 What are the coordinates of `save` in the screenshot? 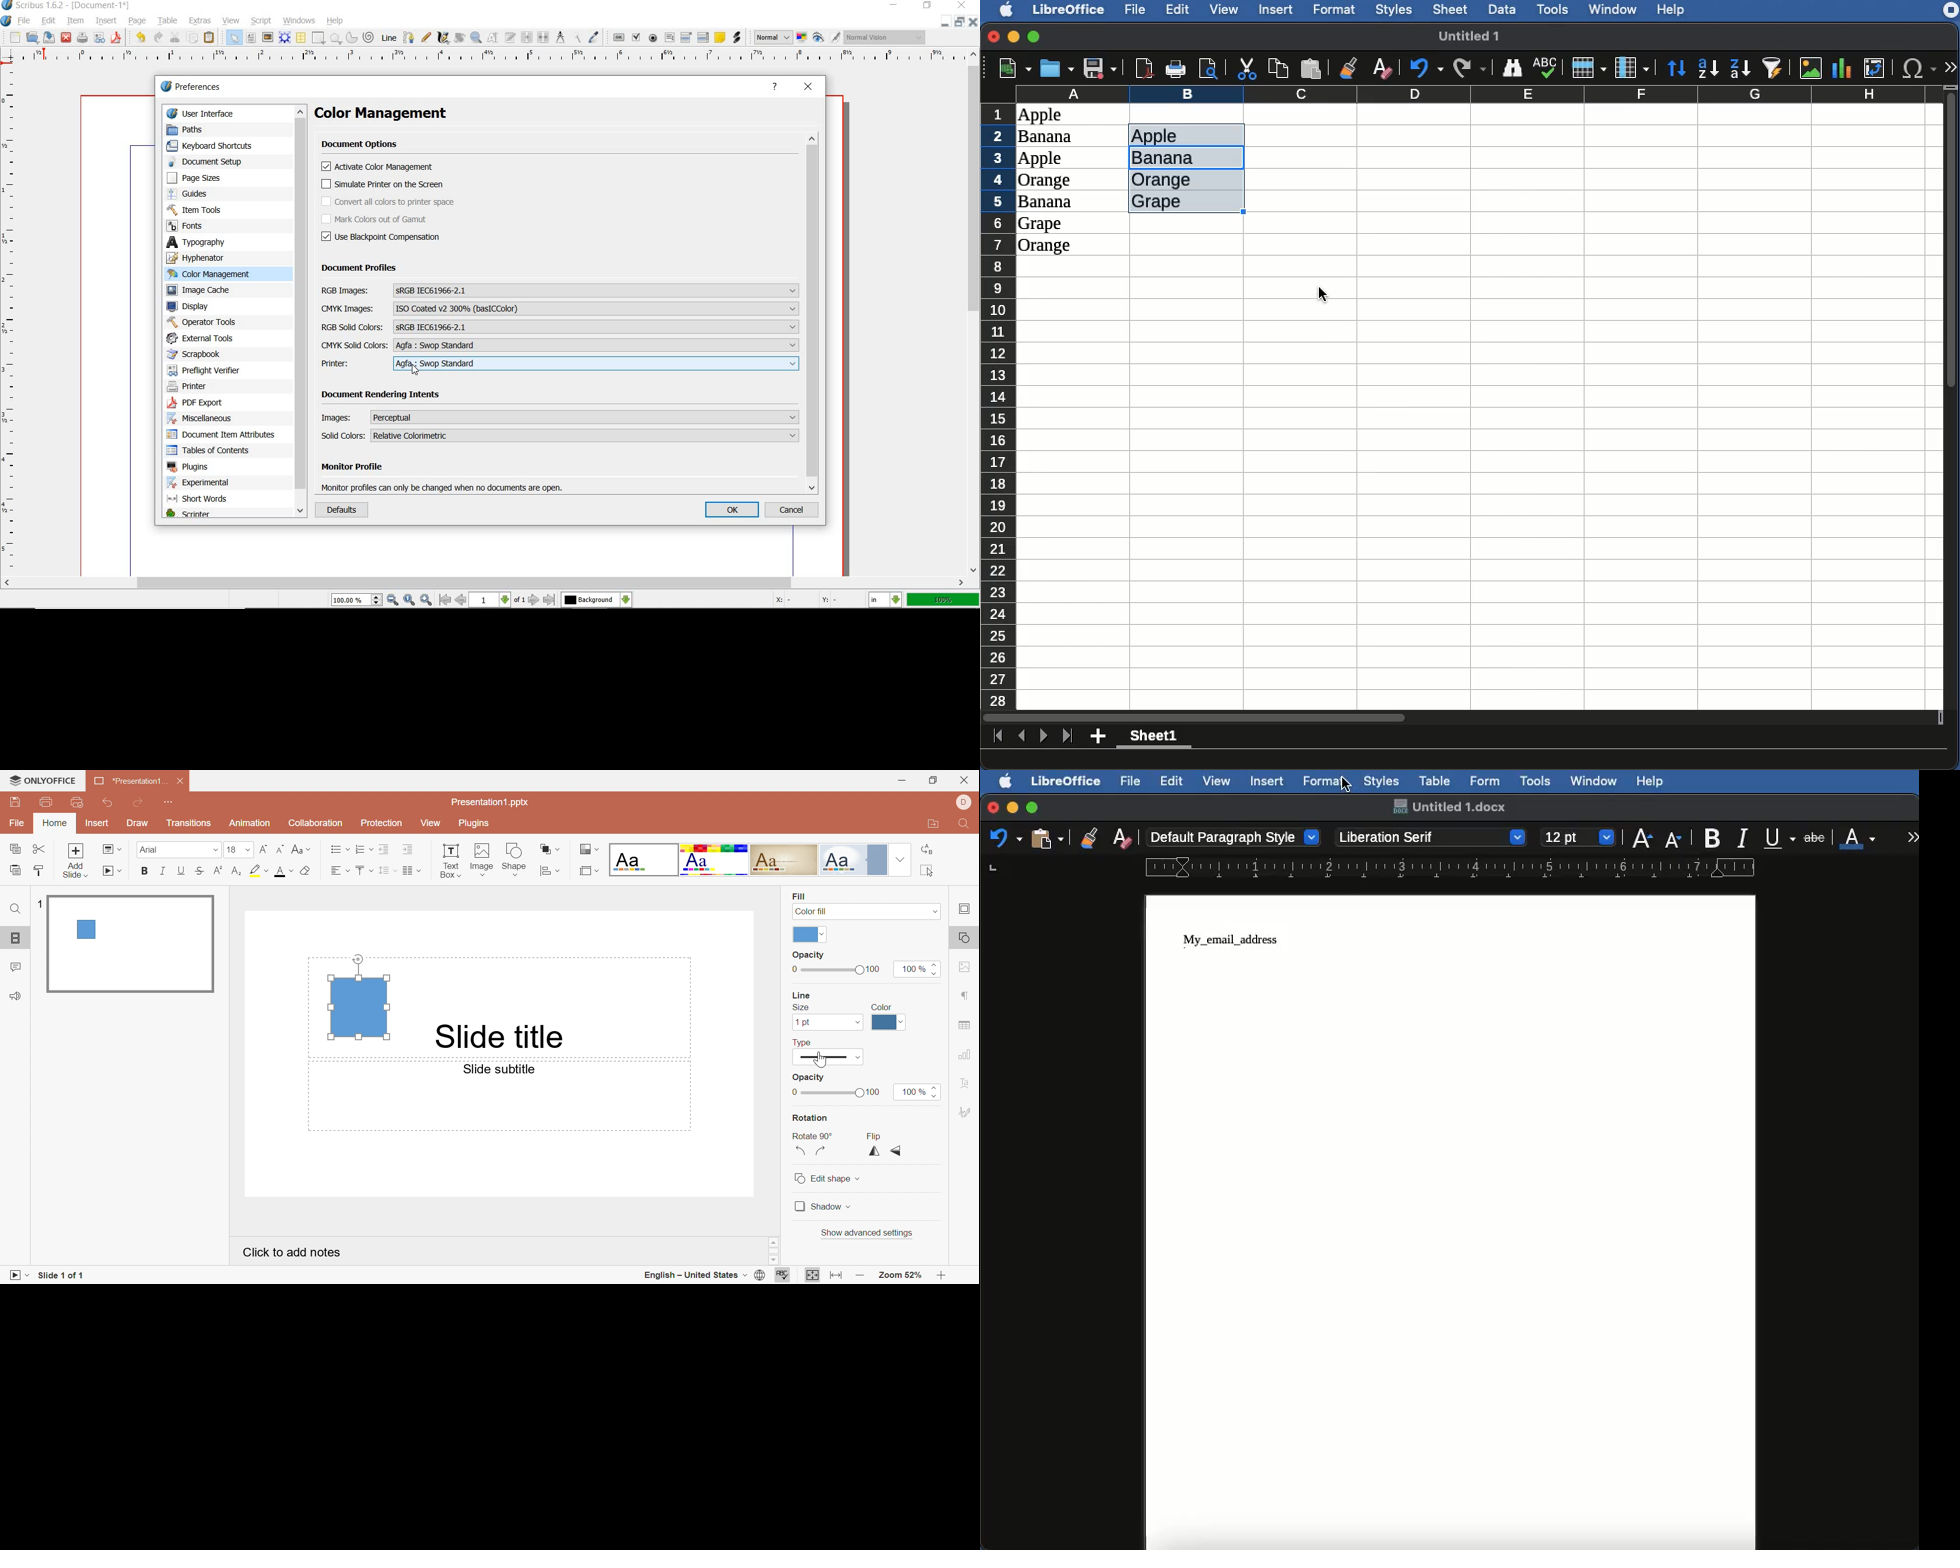 It's located at (118, 37).